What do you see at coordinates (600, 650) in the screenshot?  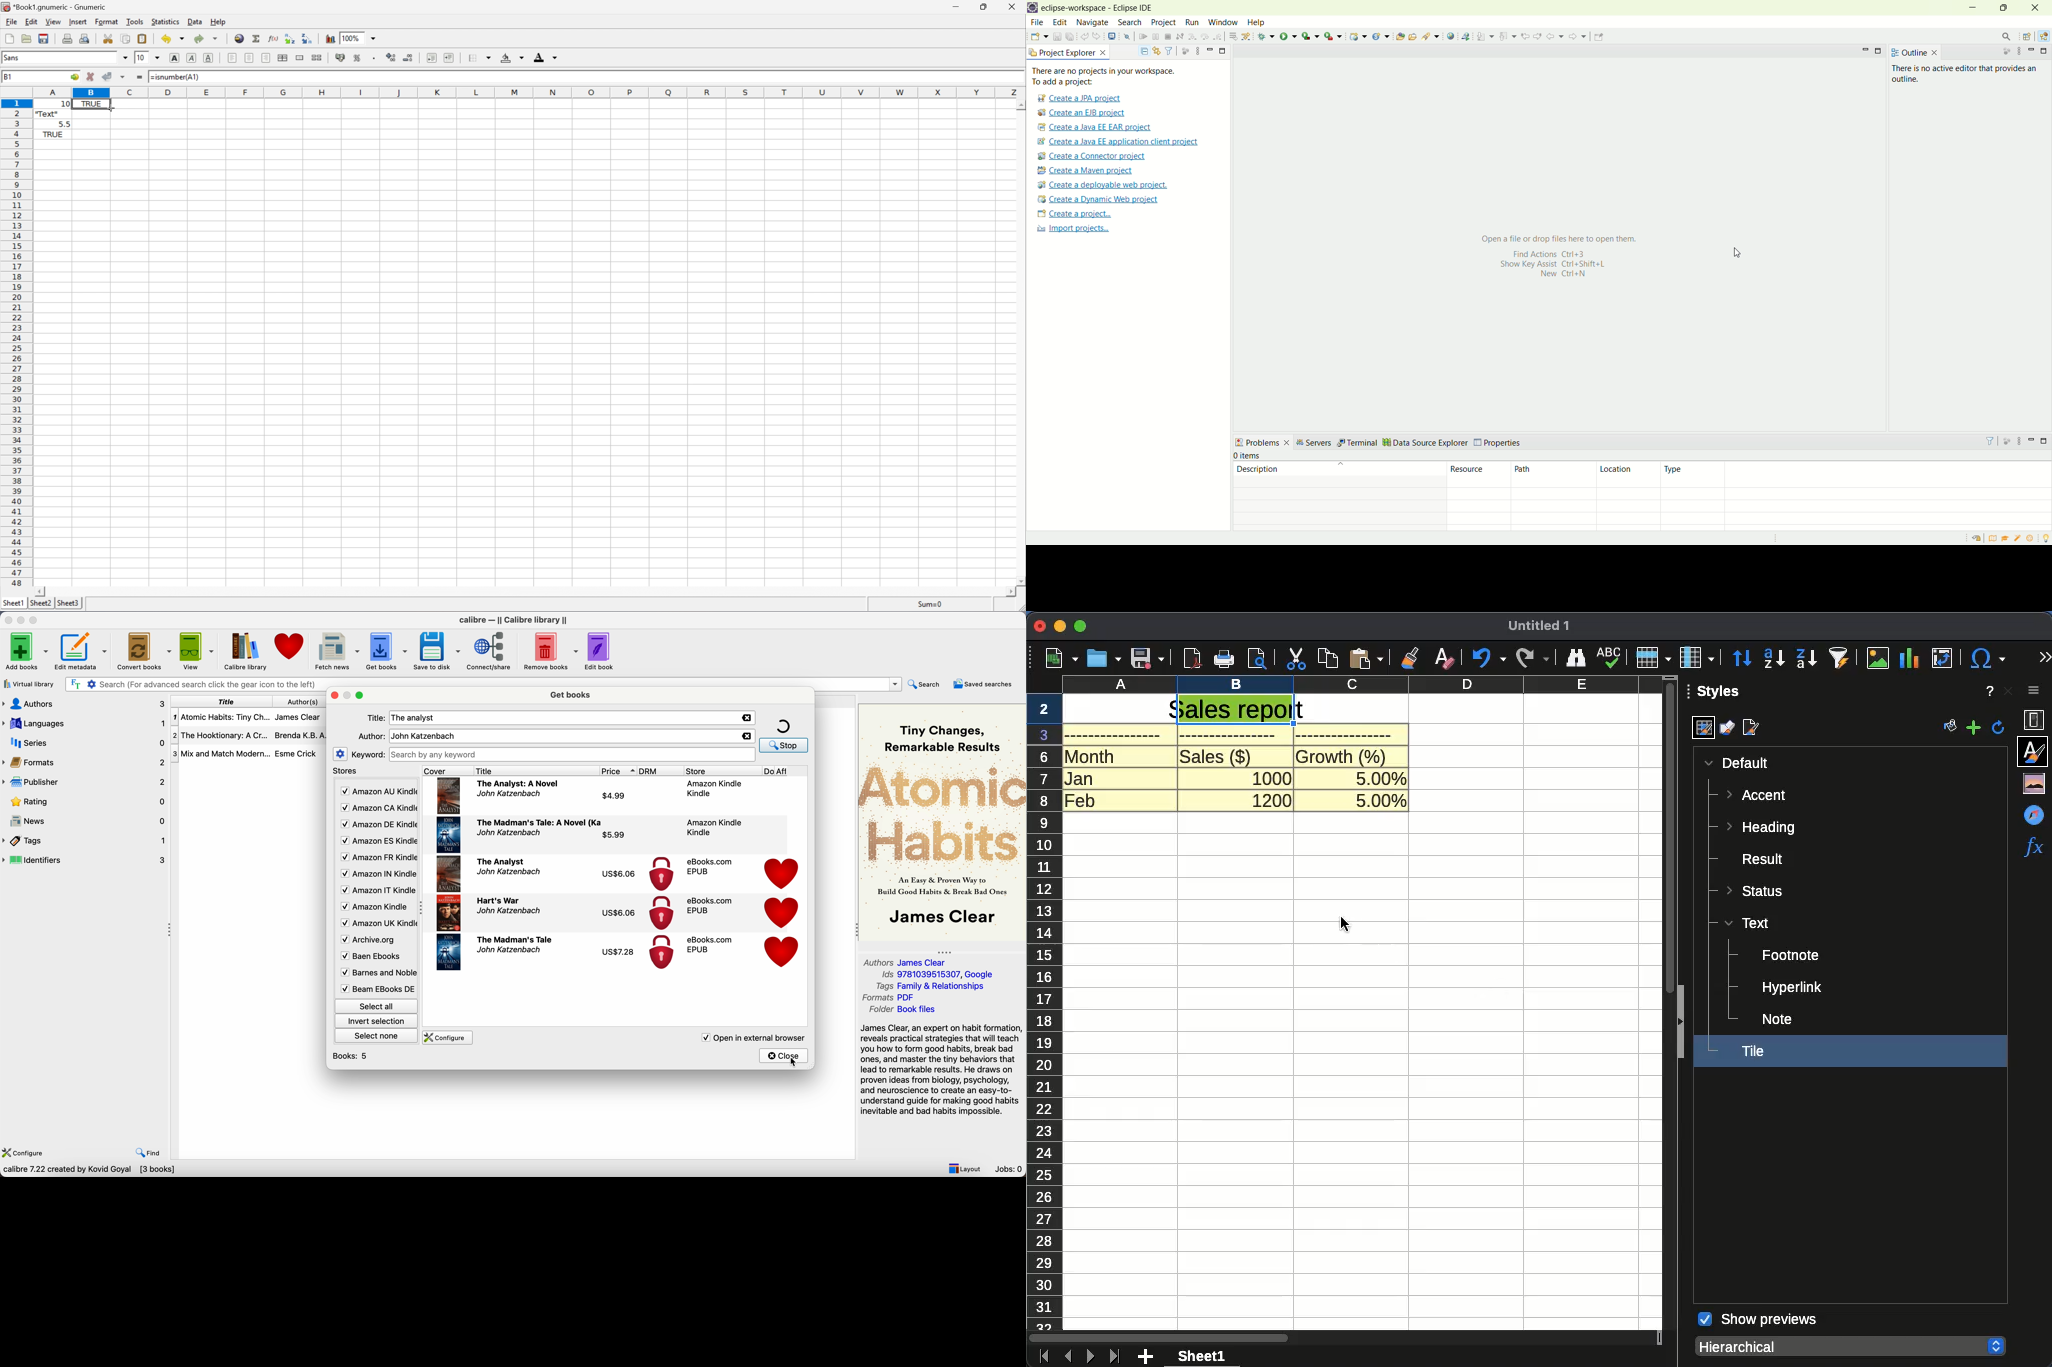 I see `edit book` at bounding box center [600, 650].